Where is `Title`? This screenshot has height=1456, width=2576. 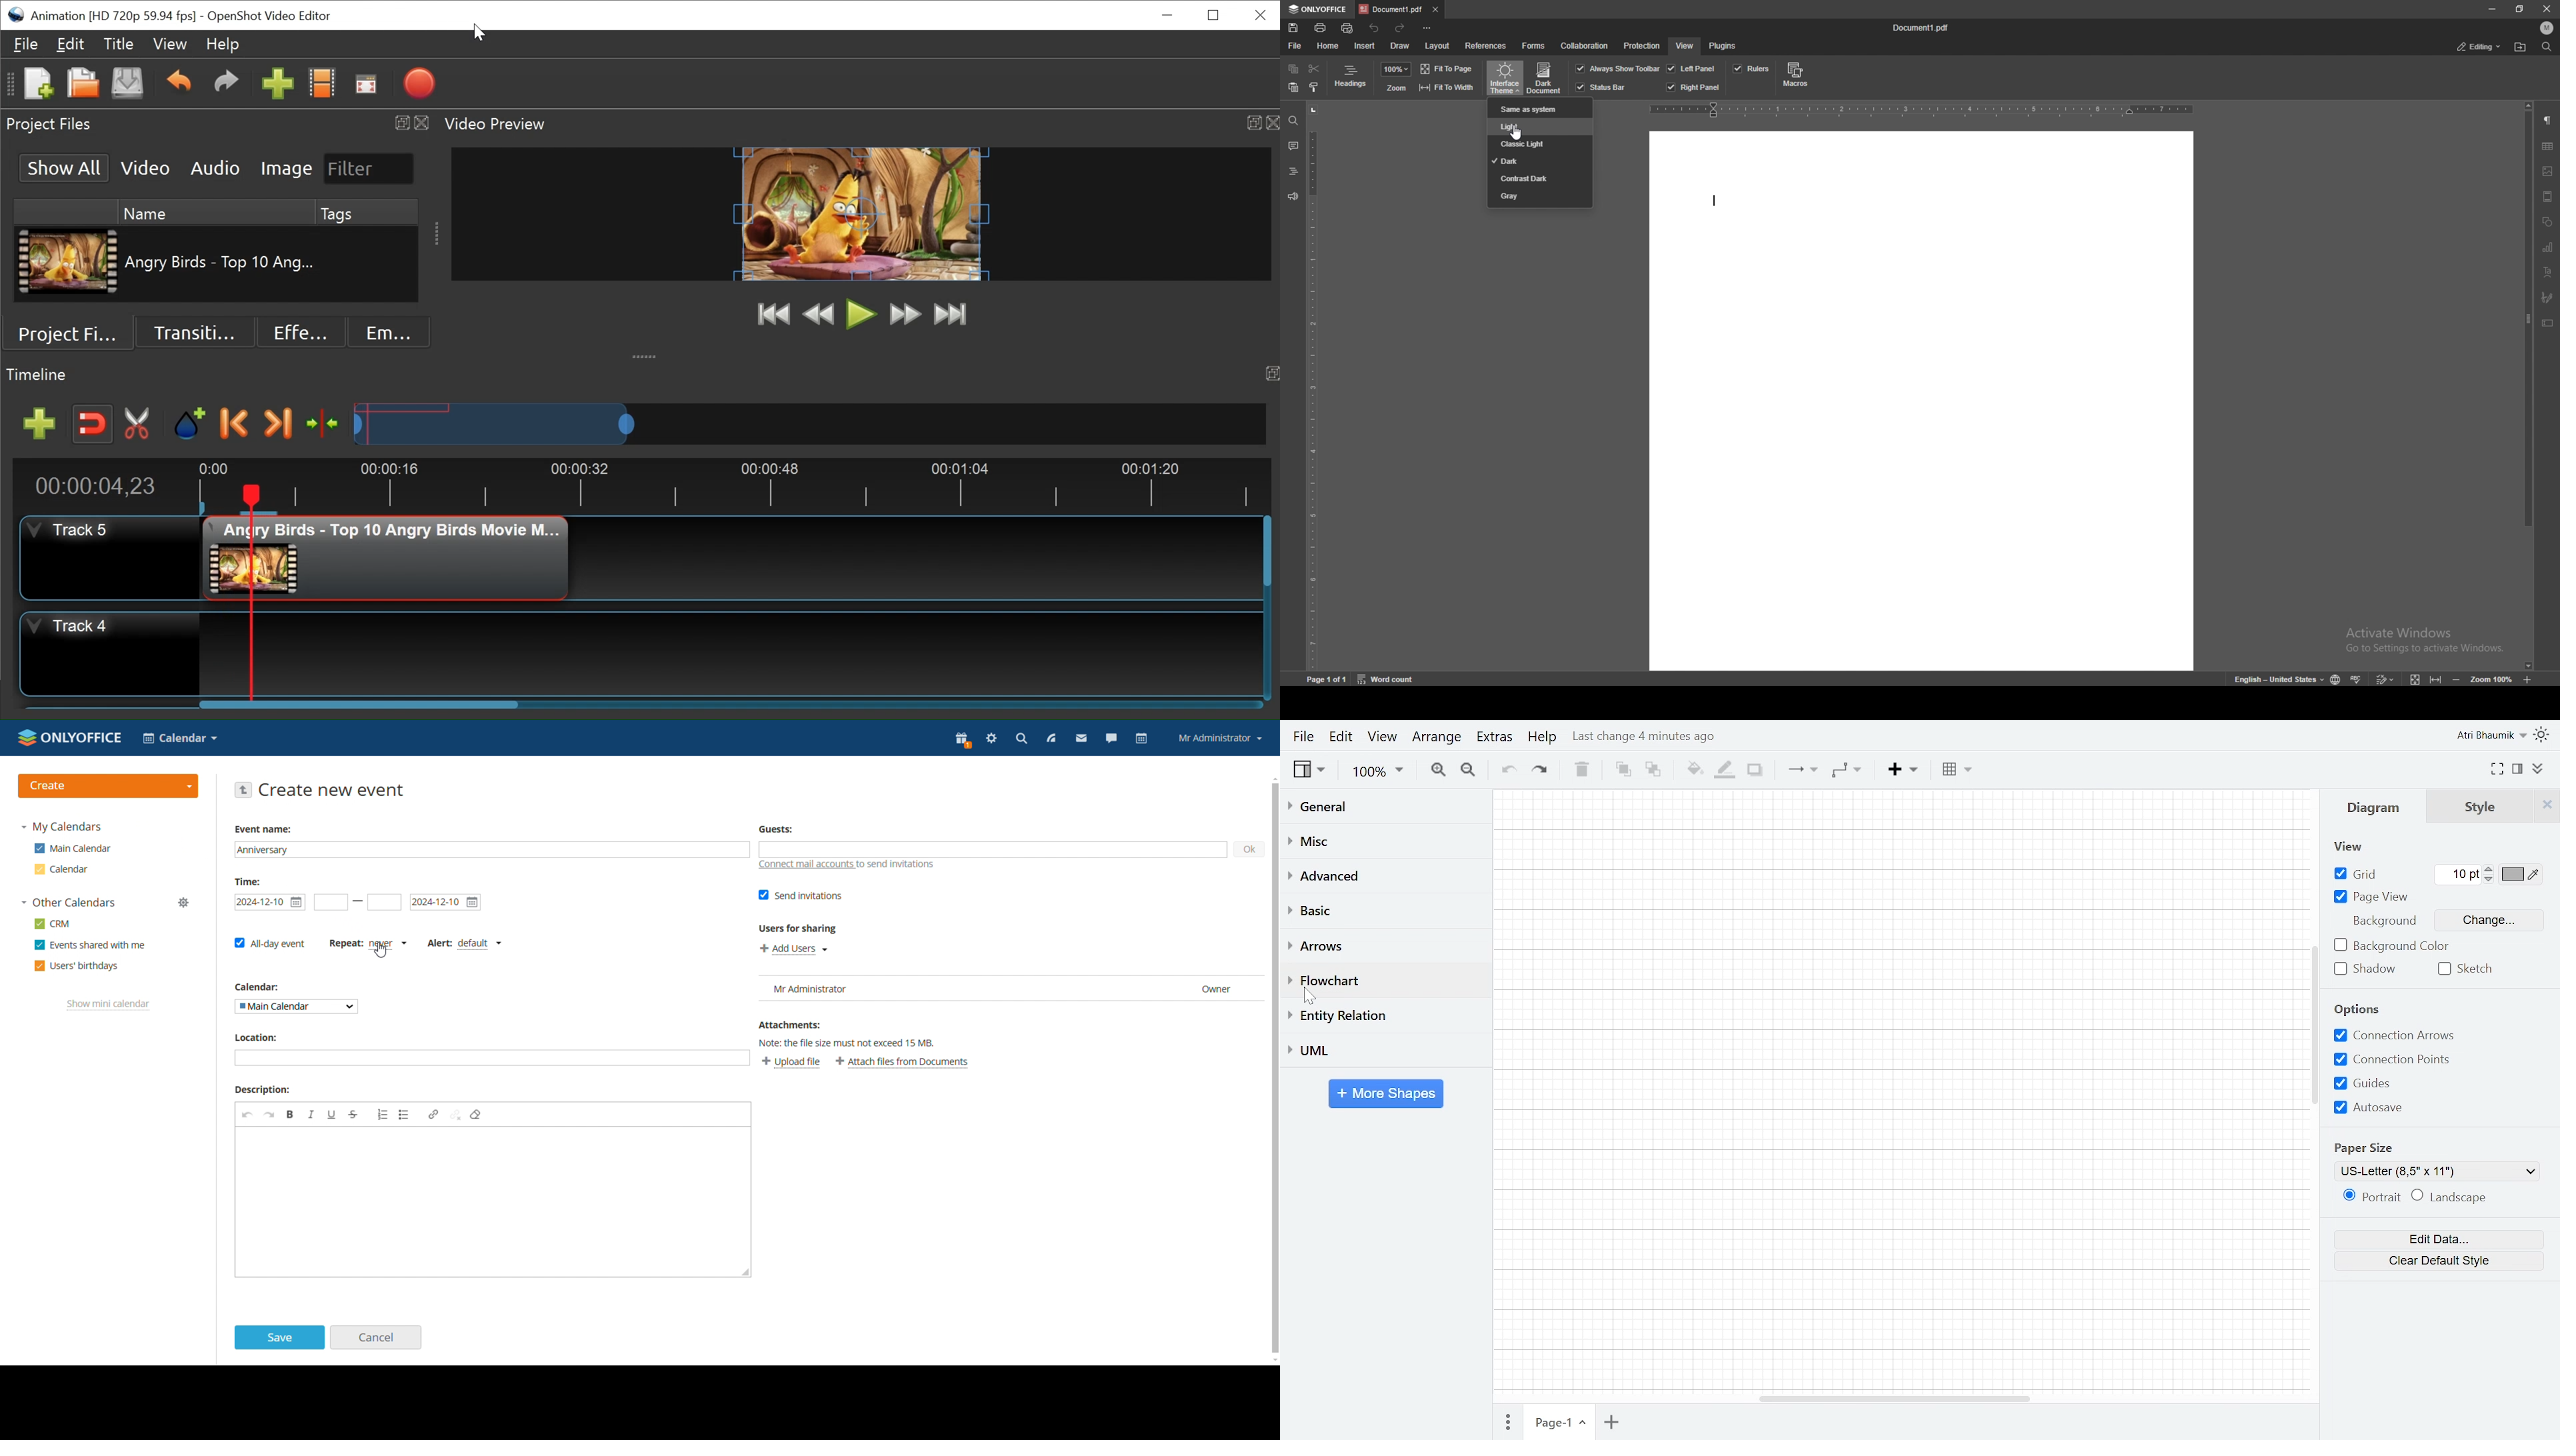 Title is located at coordinates (118, 43).